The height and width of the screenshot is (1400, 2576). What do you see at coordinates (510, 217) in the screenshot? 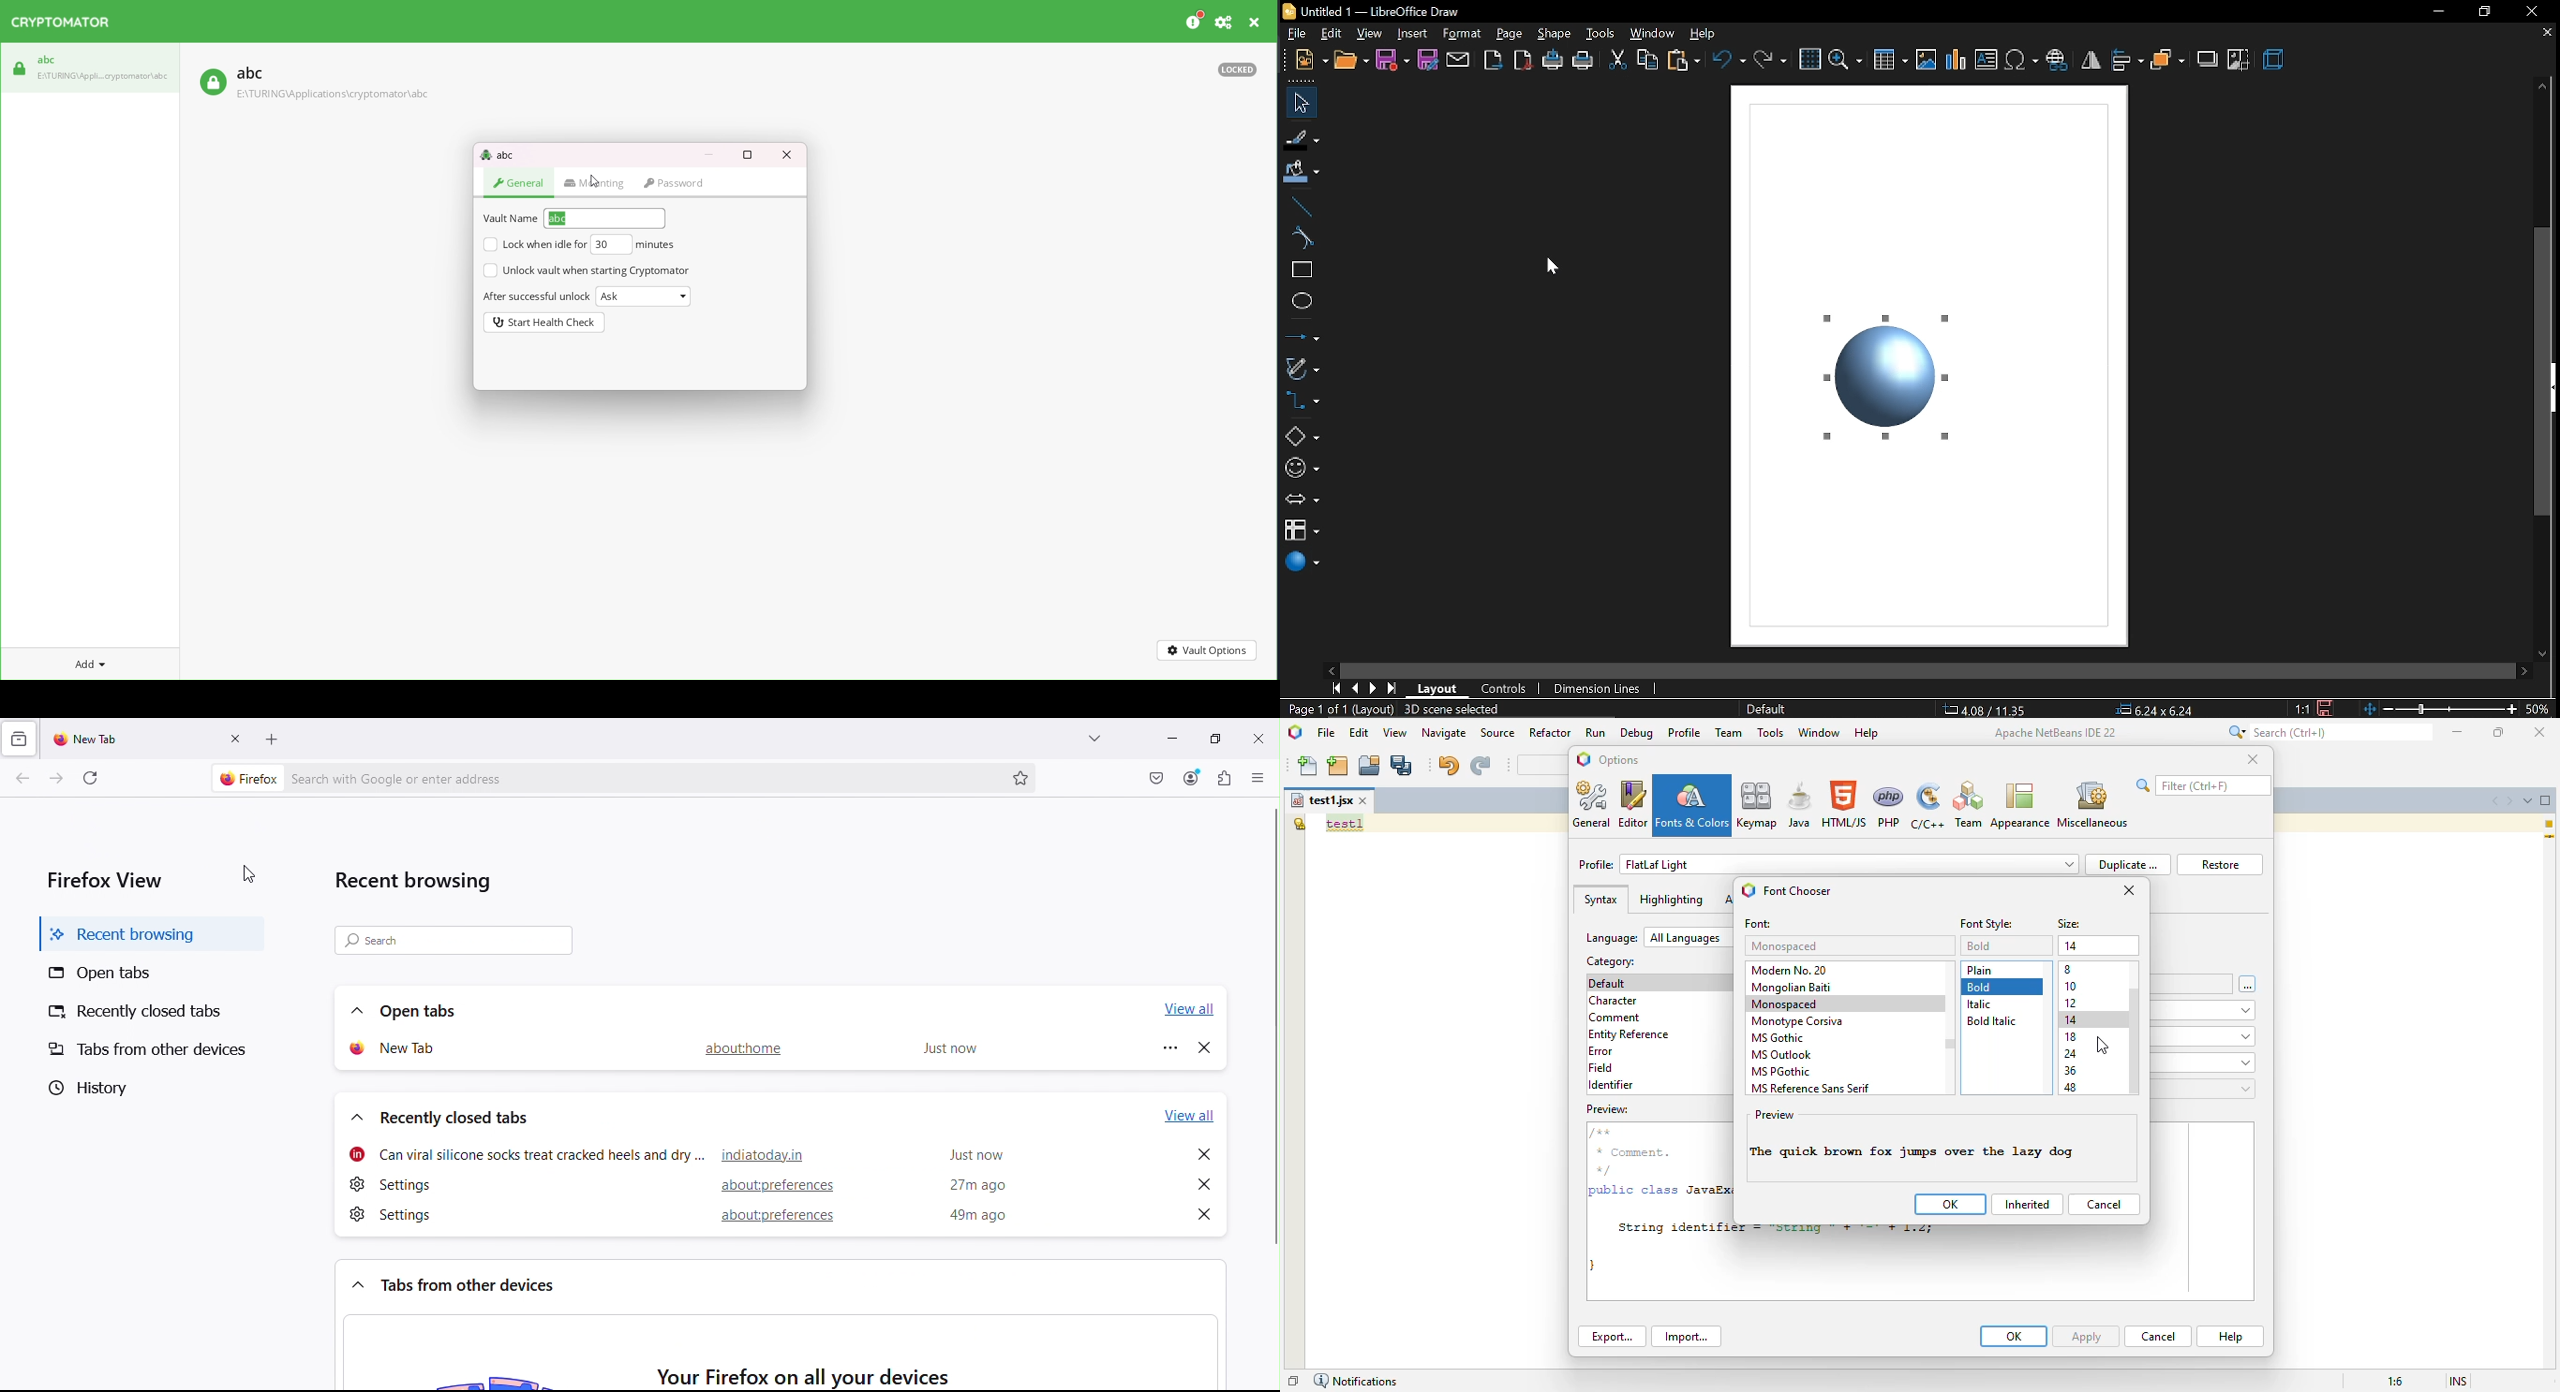
I see `vault name` at bounding box center [510, 217].